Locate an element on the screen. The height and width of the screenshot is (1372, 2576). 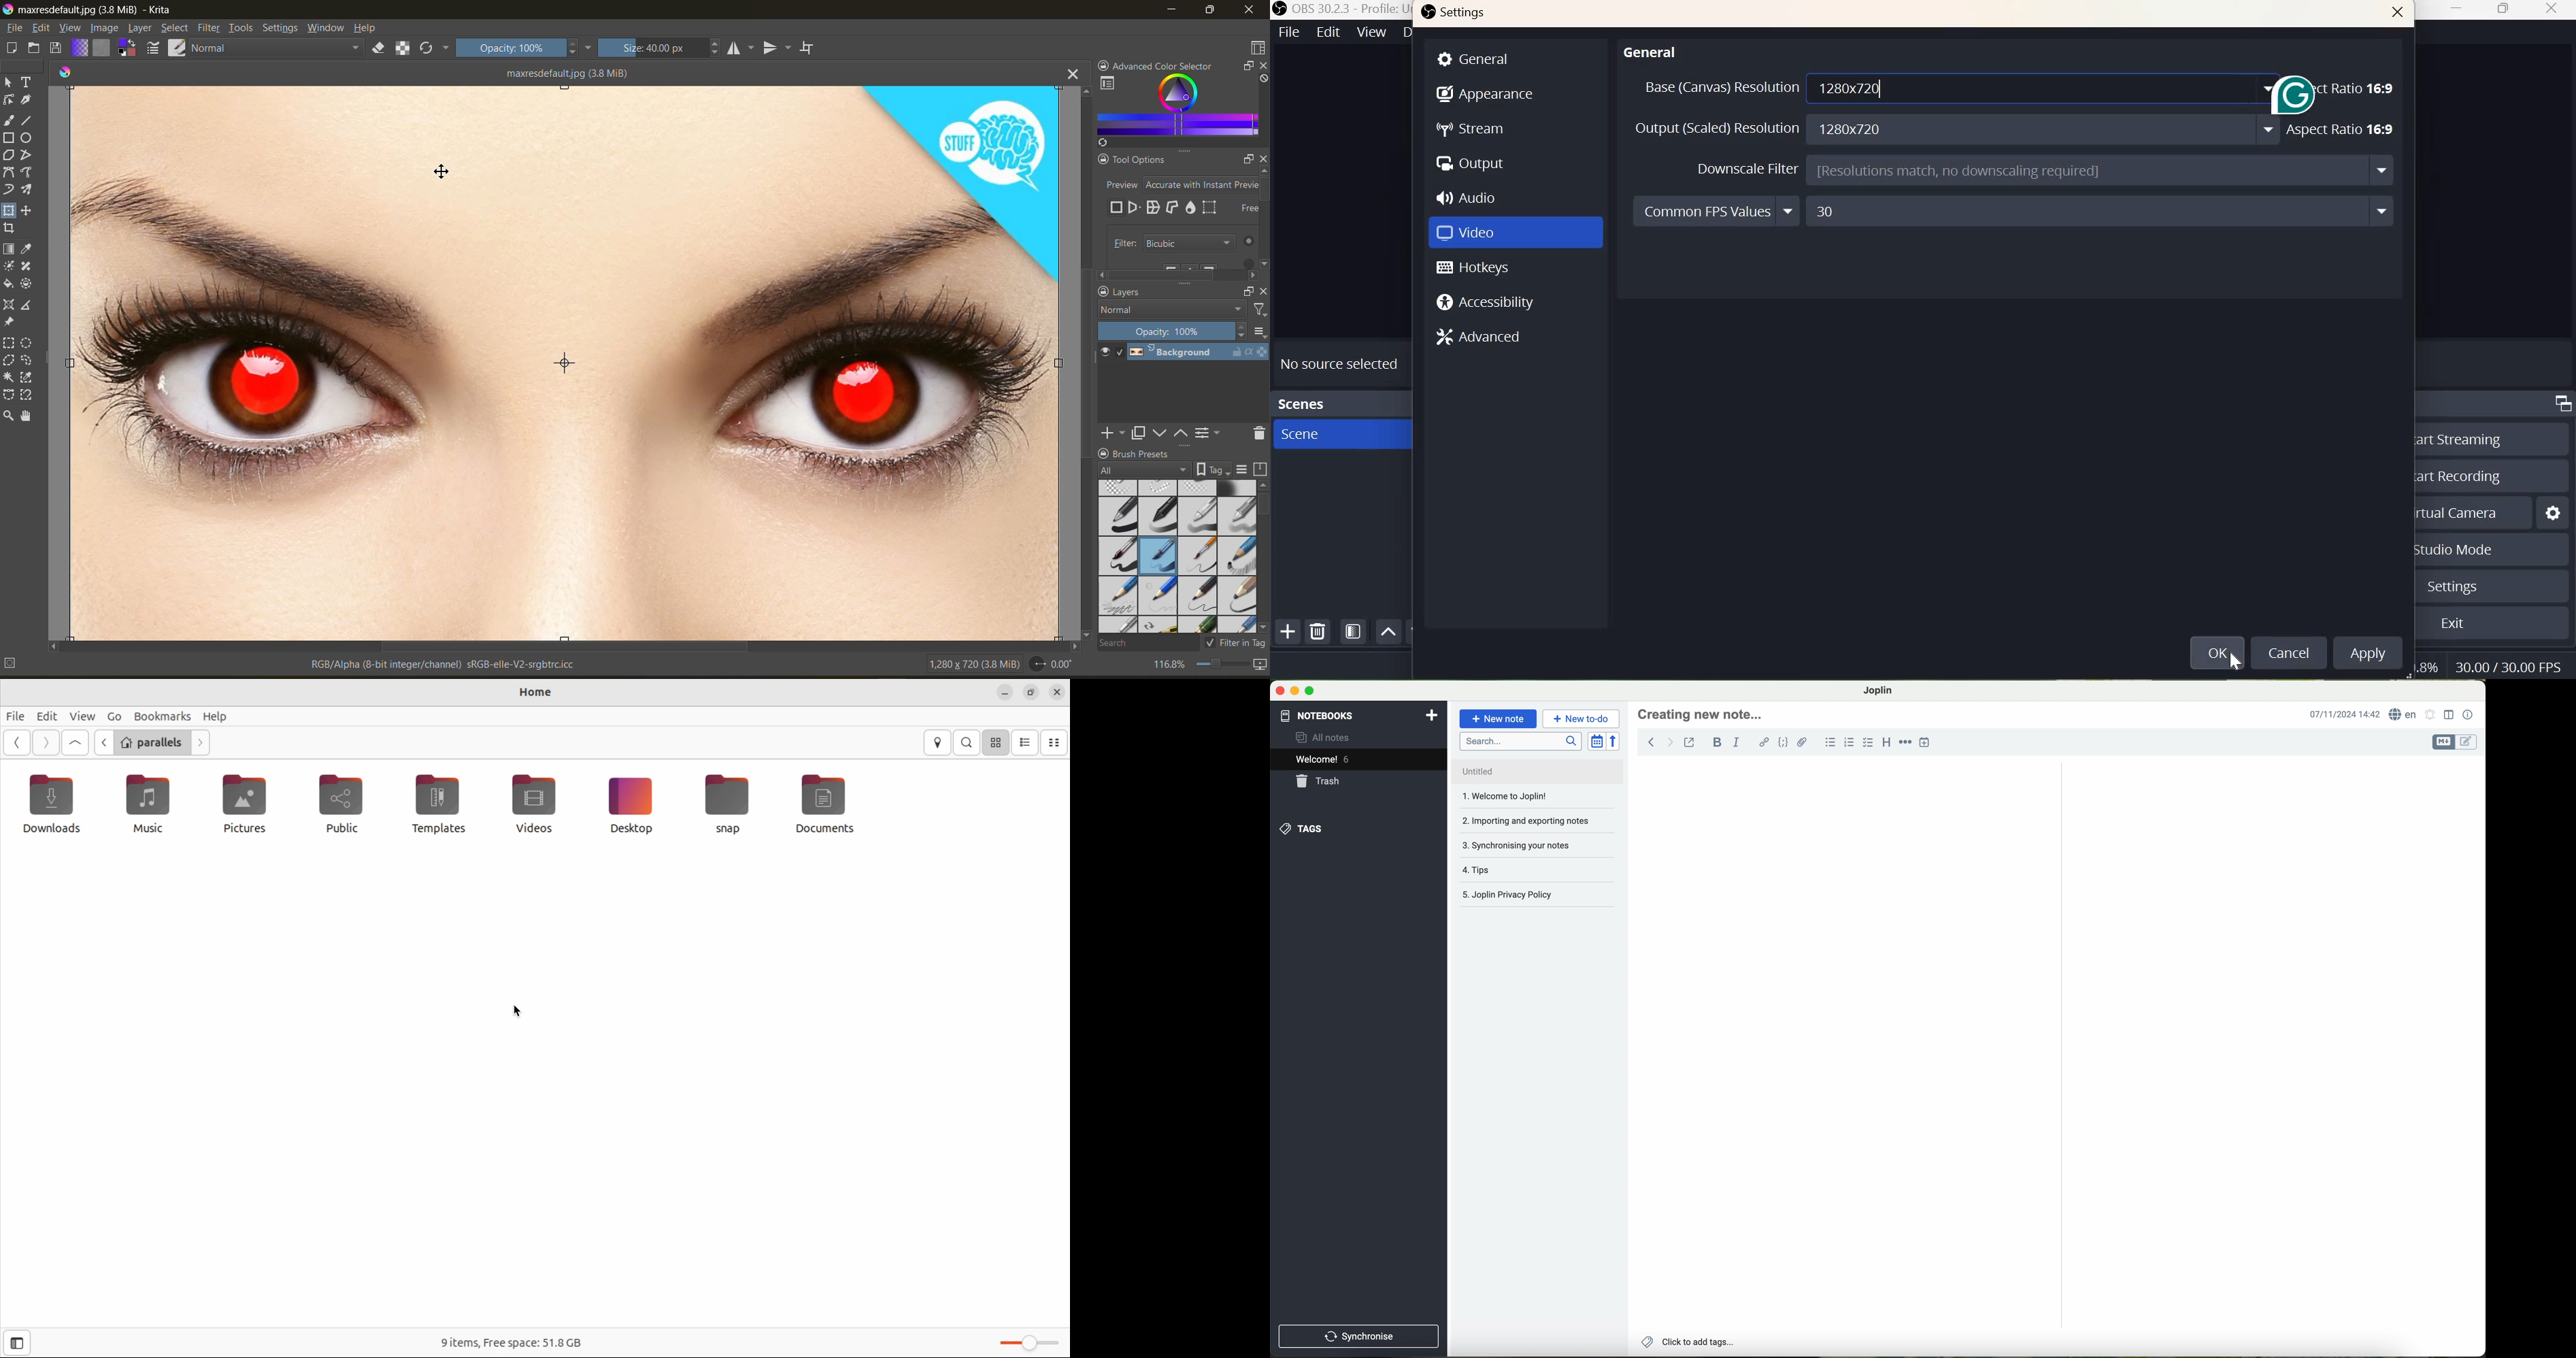
snap is located at coordinates (729, 803).